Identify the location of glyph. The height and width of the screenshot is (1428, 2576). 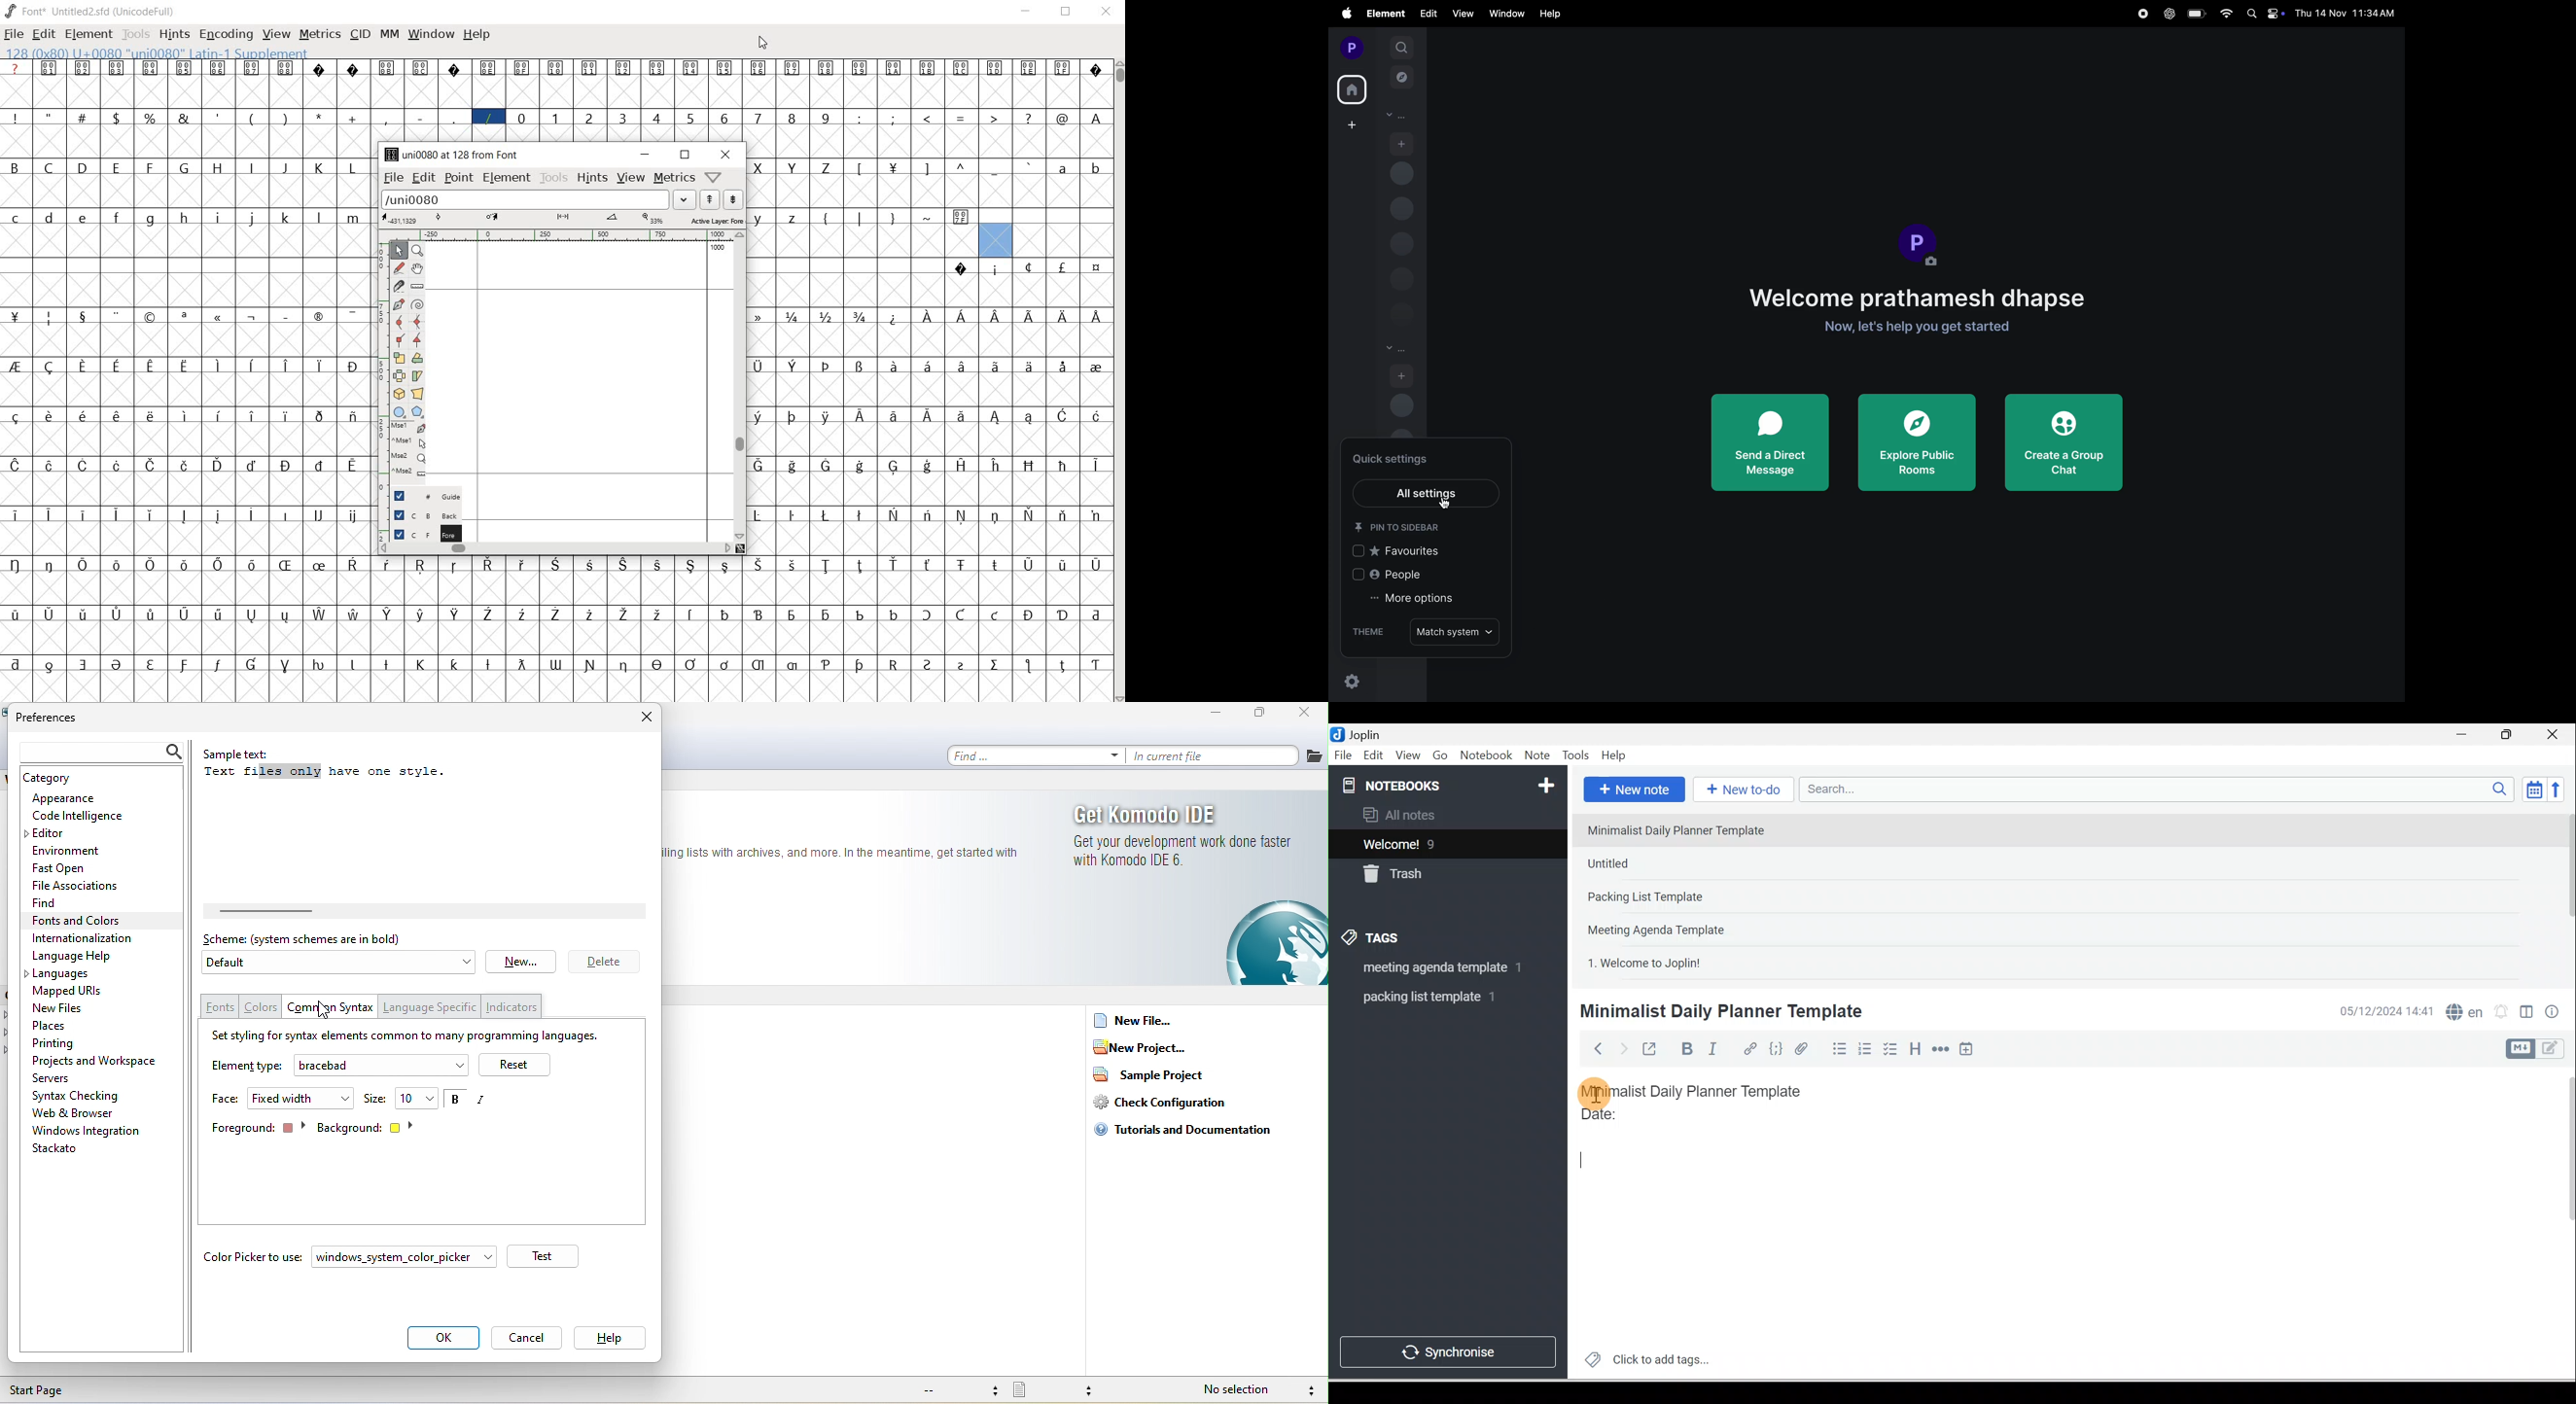
(757, 515).